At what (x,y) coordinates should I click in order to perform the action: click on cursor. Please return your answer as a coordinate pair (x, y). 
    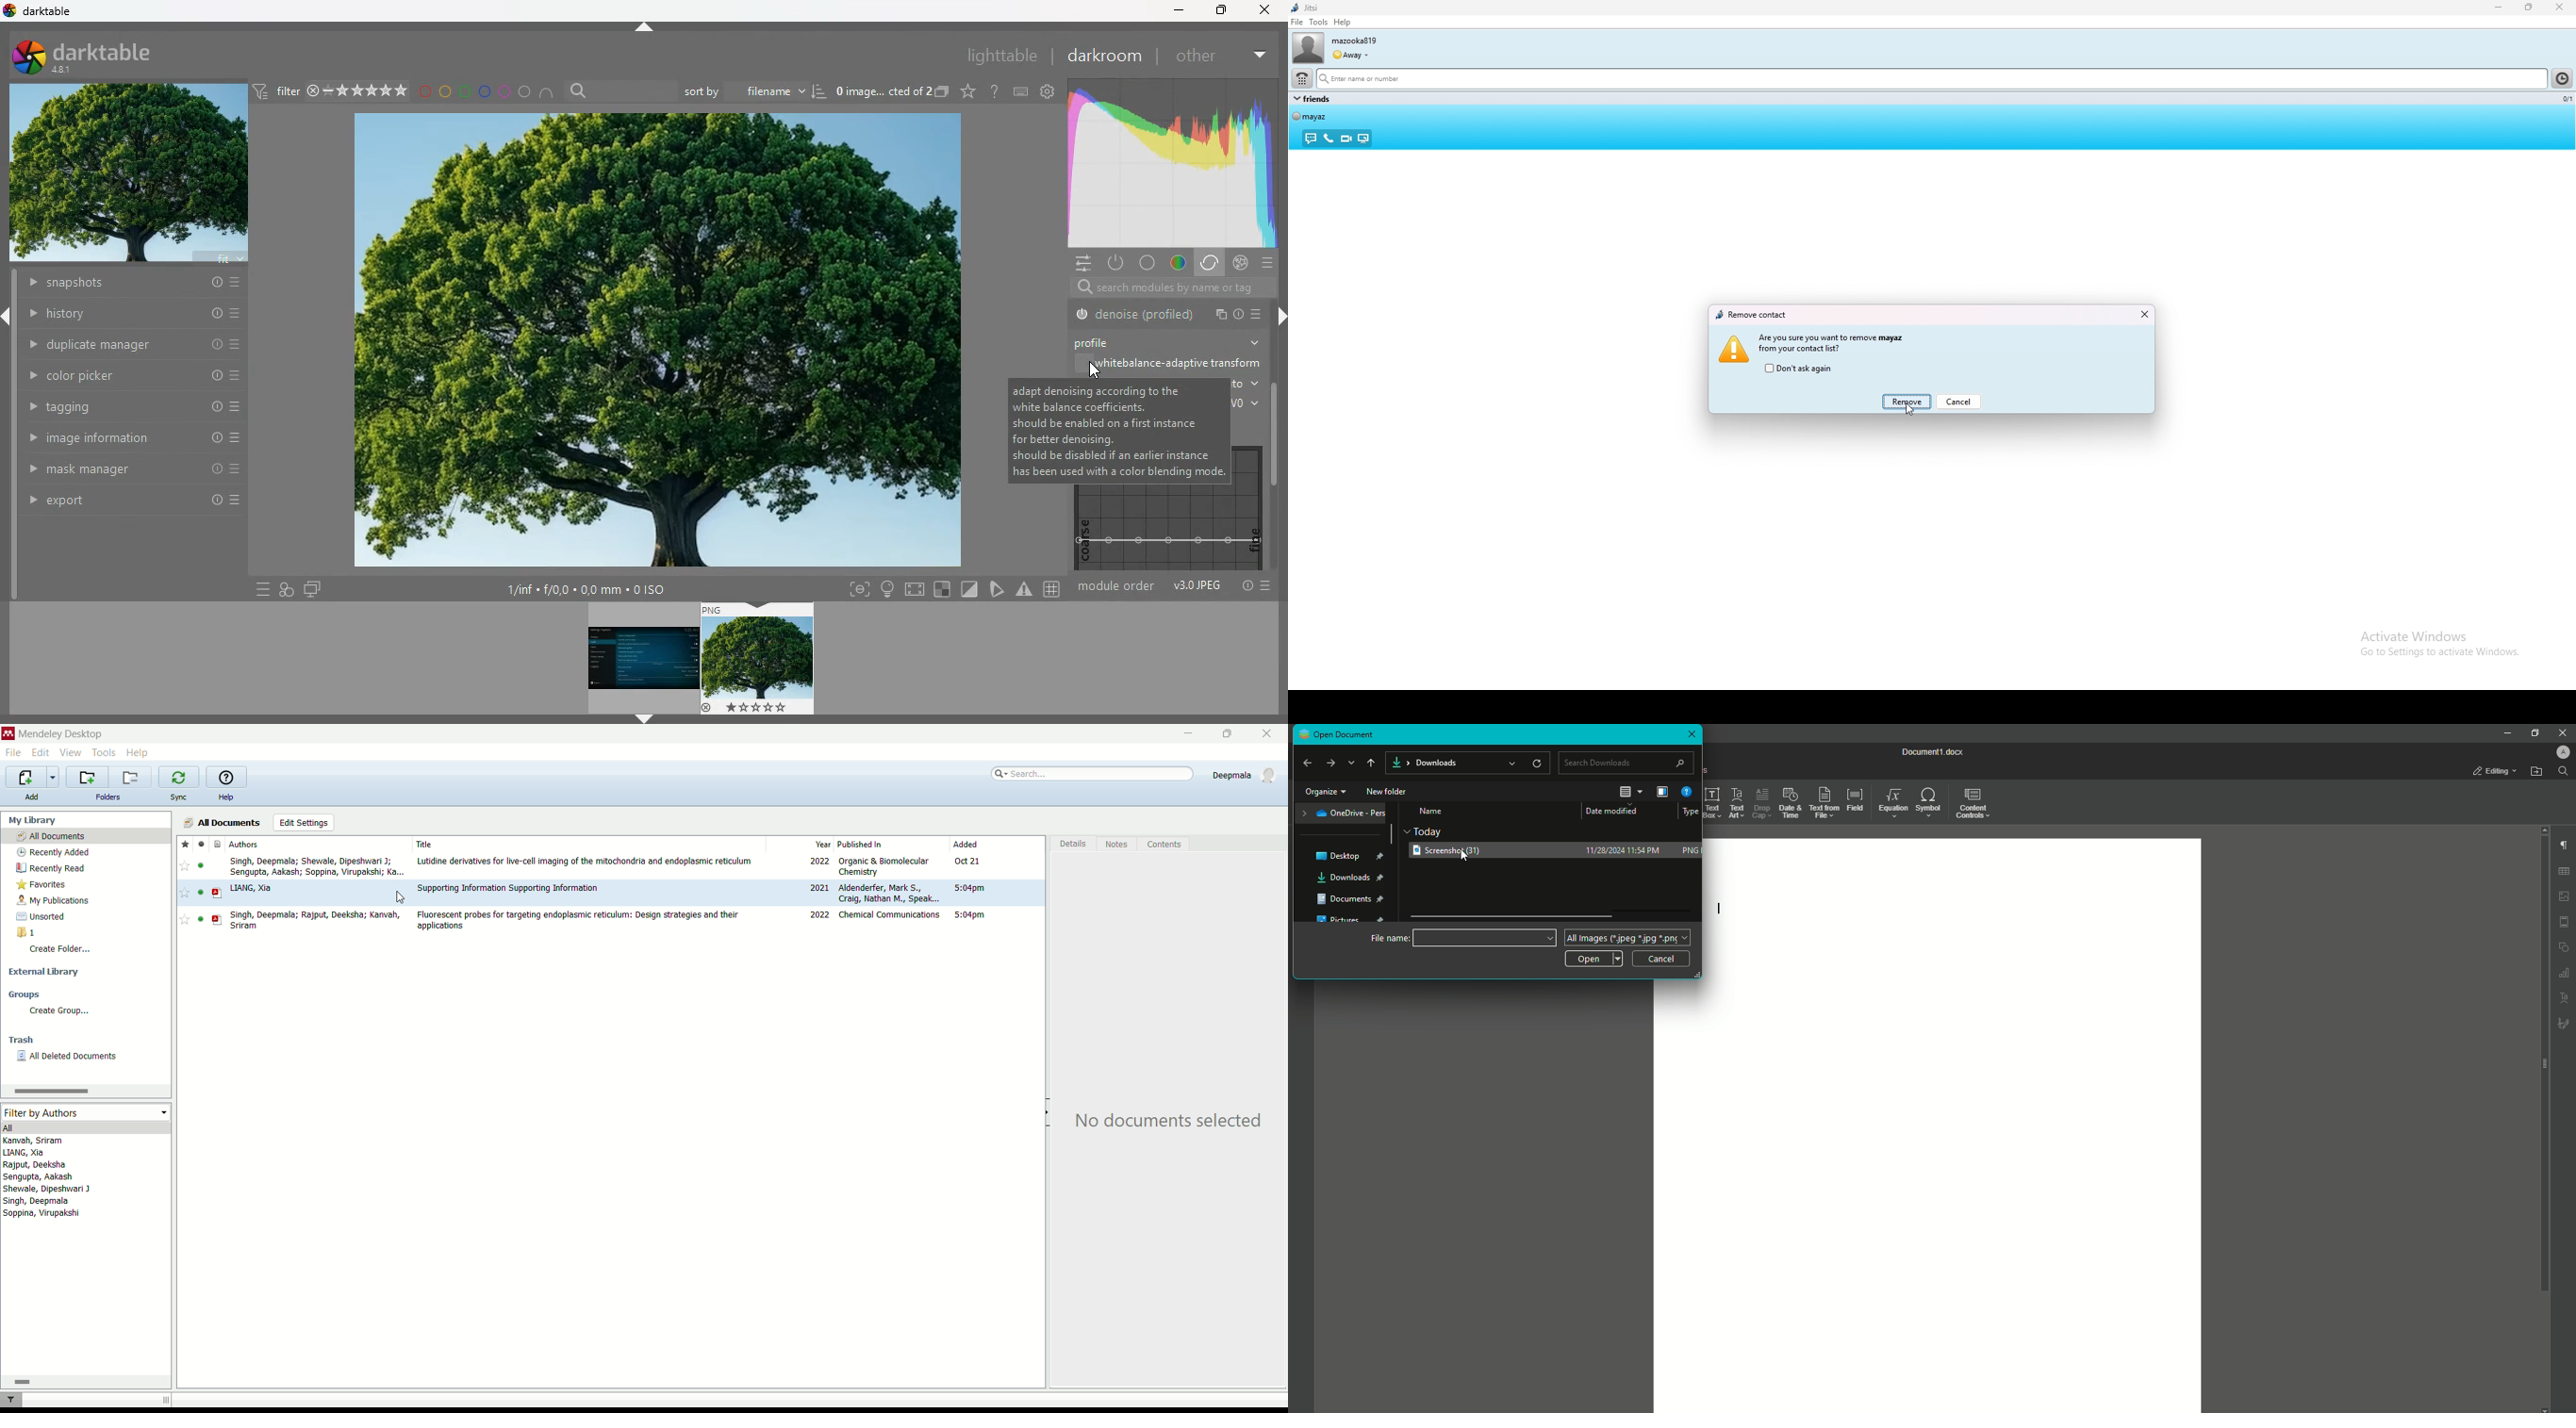
    Looking at the image, I should click on (401, 897).